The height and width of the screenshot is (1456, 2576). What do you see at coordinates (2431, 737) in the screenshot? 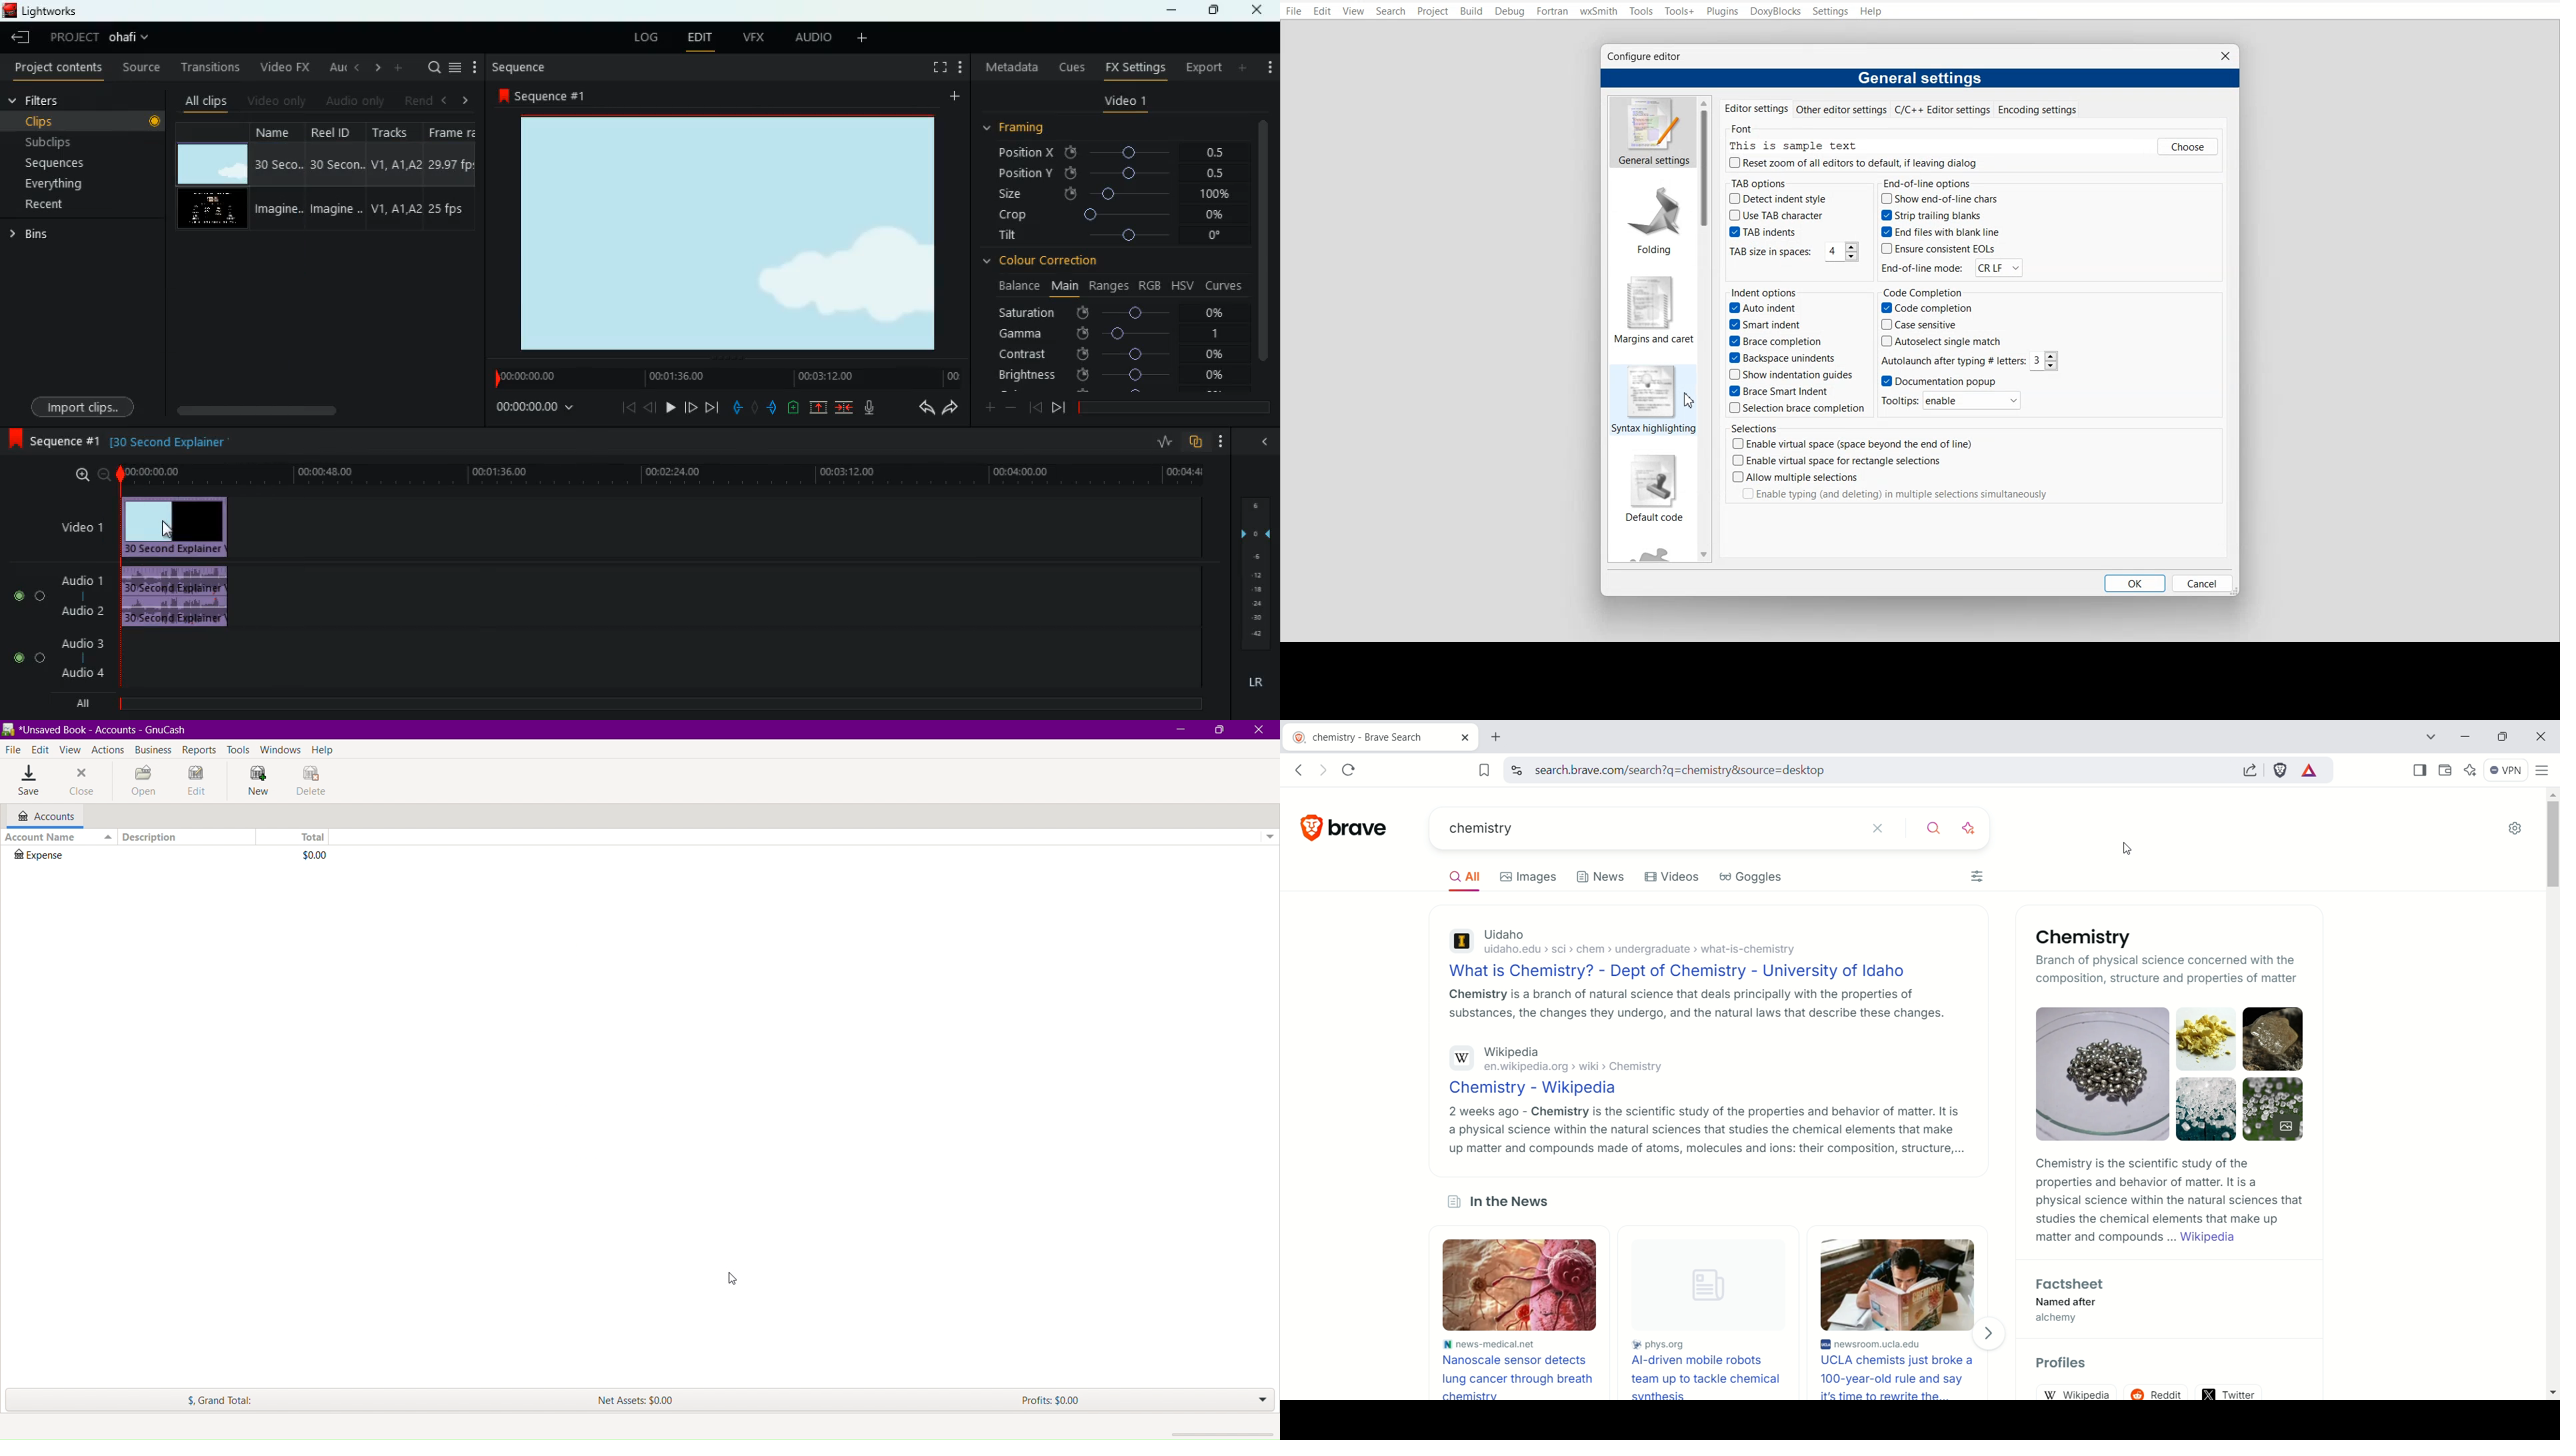
I see `search tabs` at bounding box center [2431, 737].